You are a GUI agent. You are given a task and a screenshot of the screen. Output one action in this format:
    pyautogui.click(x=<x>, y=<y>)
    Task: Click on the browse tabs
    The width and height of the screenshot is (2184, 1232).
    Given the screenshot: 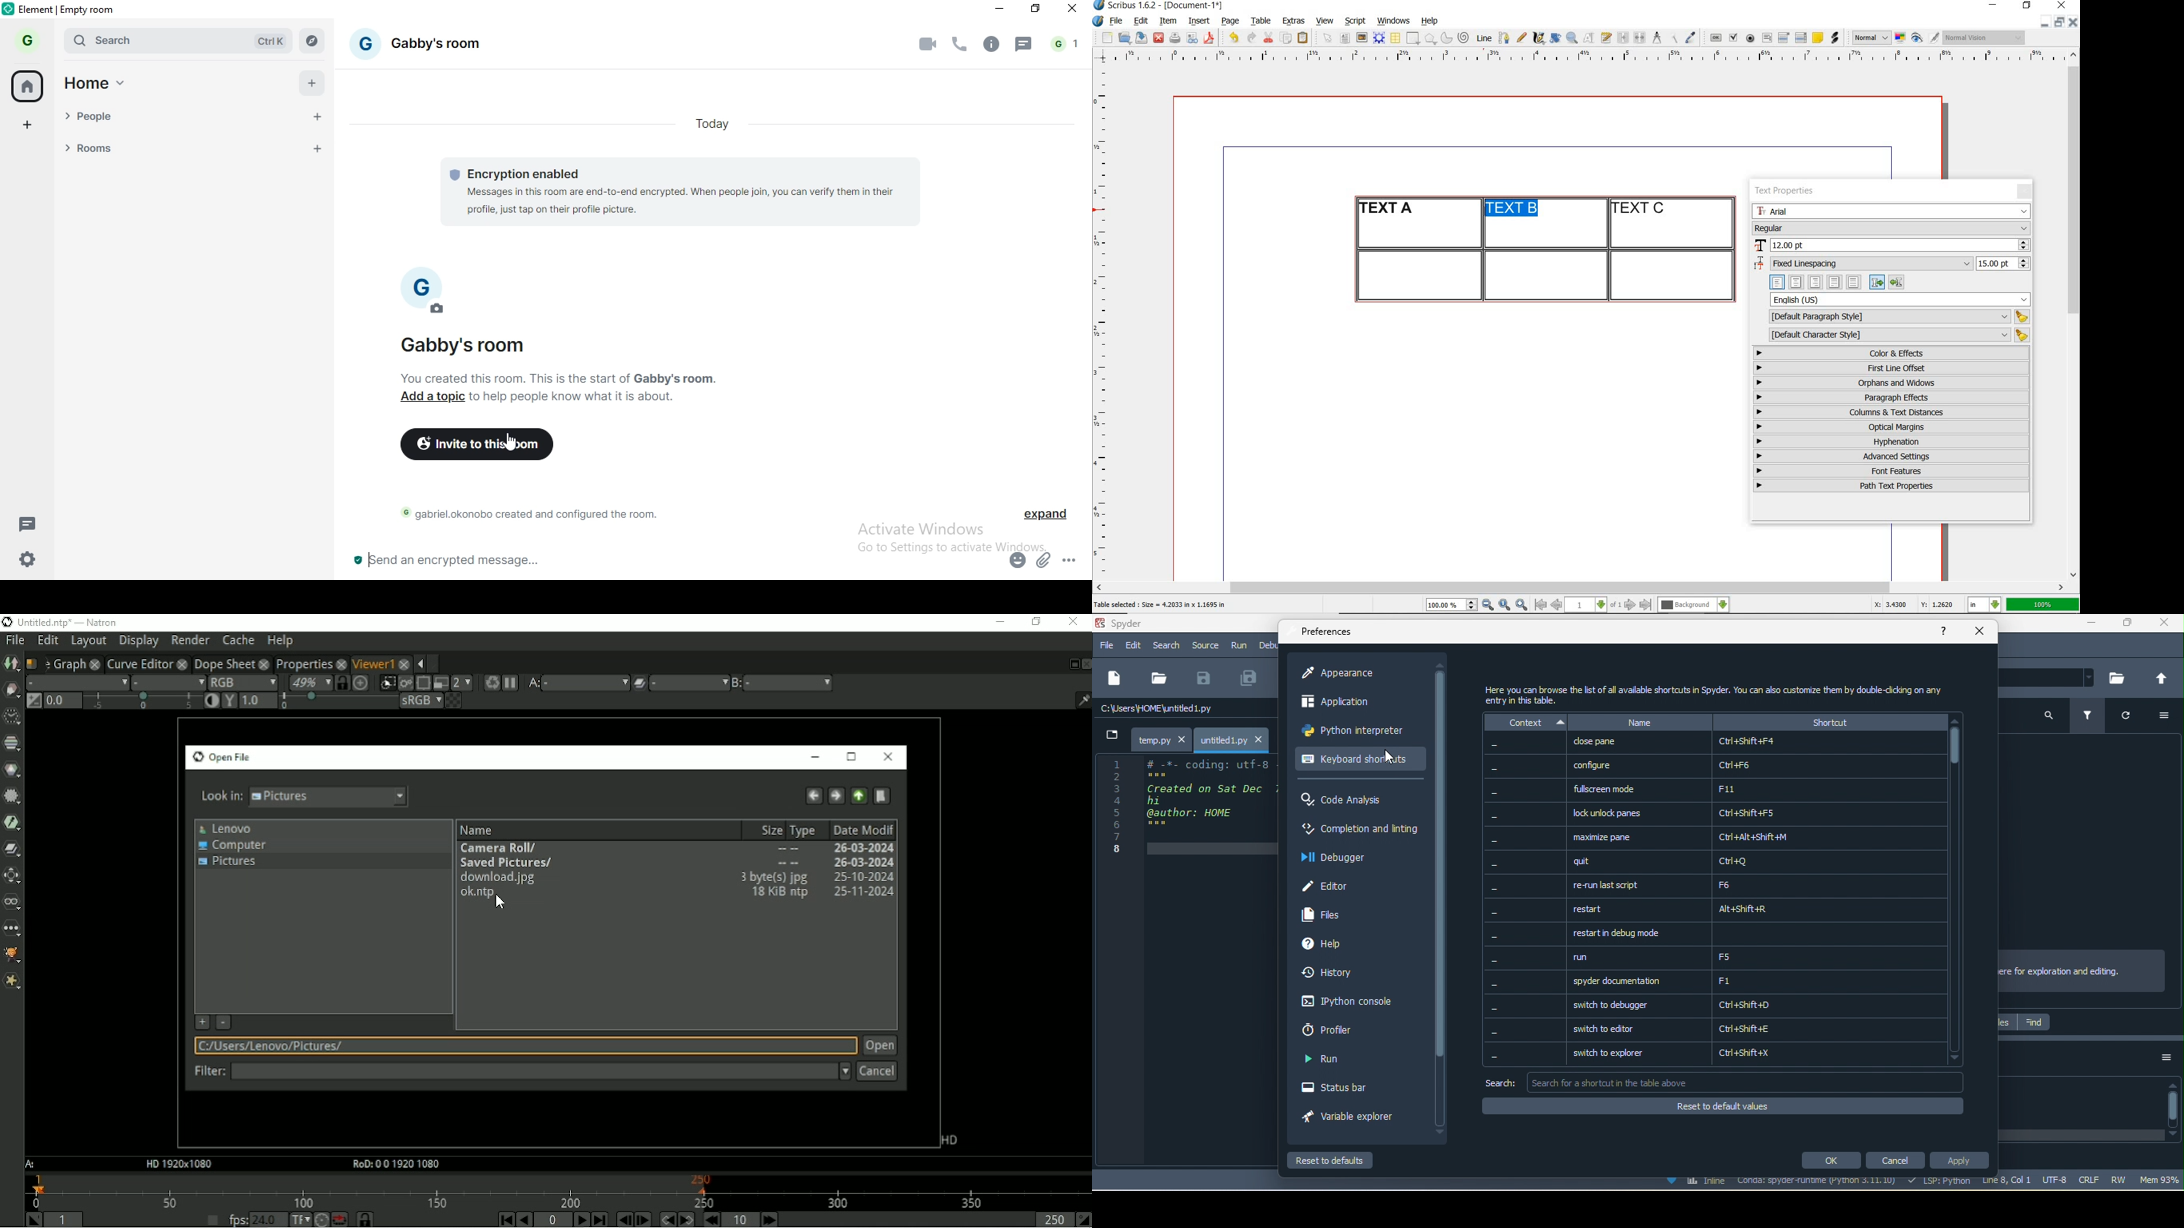 What is the action you would take?
    pyautogui.click(x=1110, y=735)
    